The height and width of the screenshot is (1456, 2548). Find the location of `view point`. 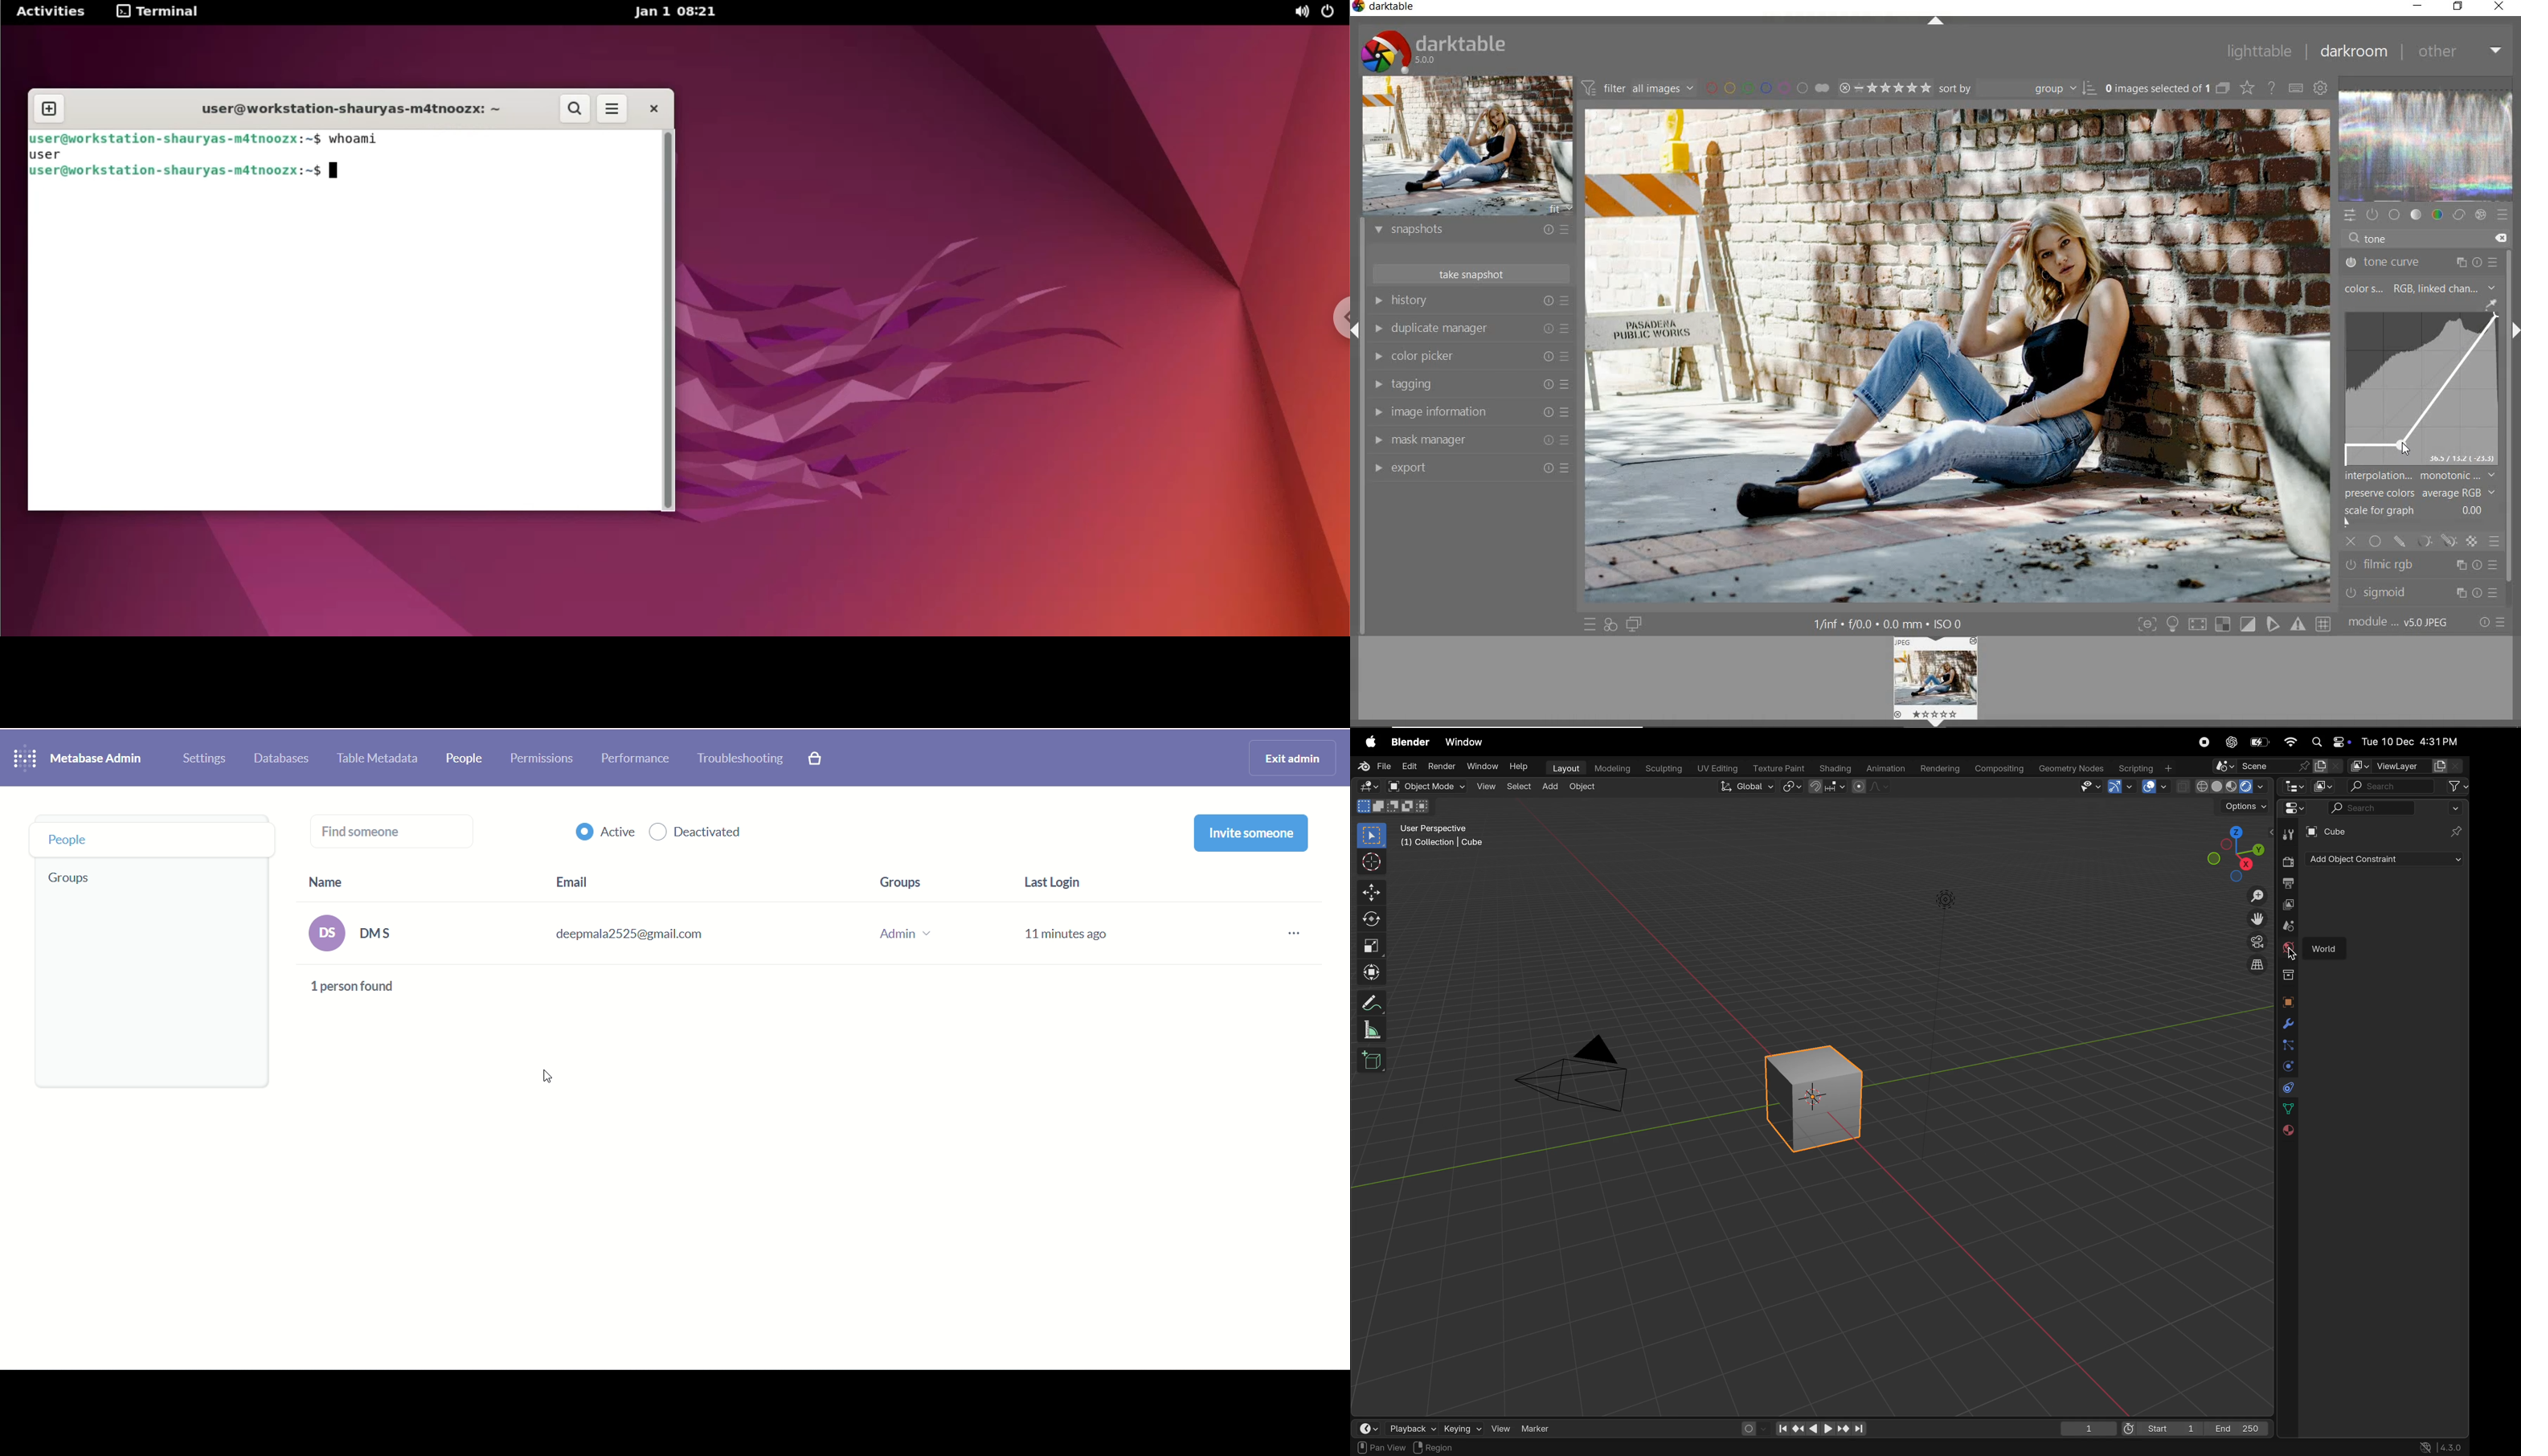

view point is located at coordinates (2234, 852).